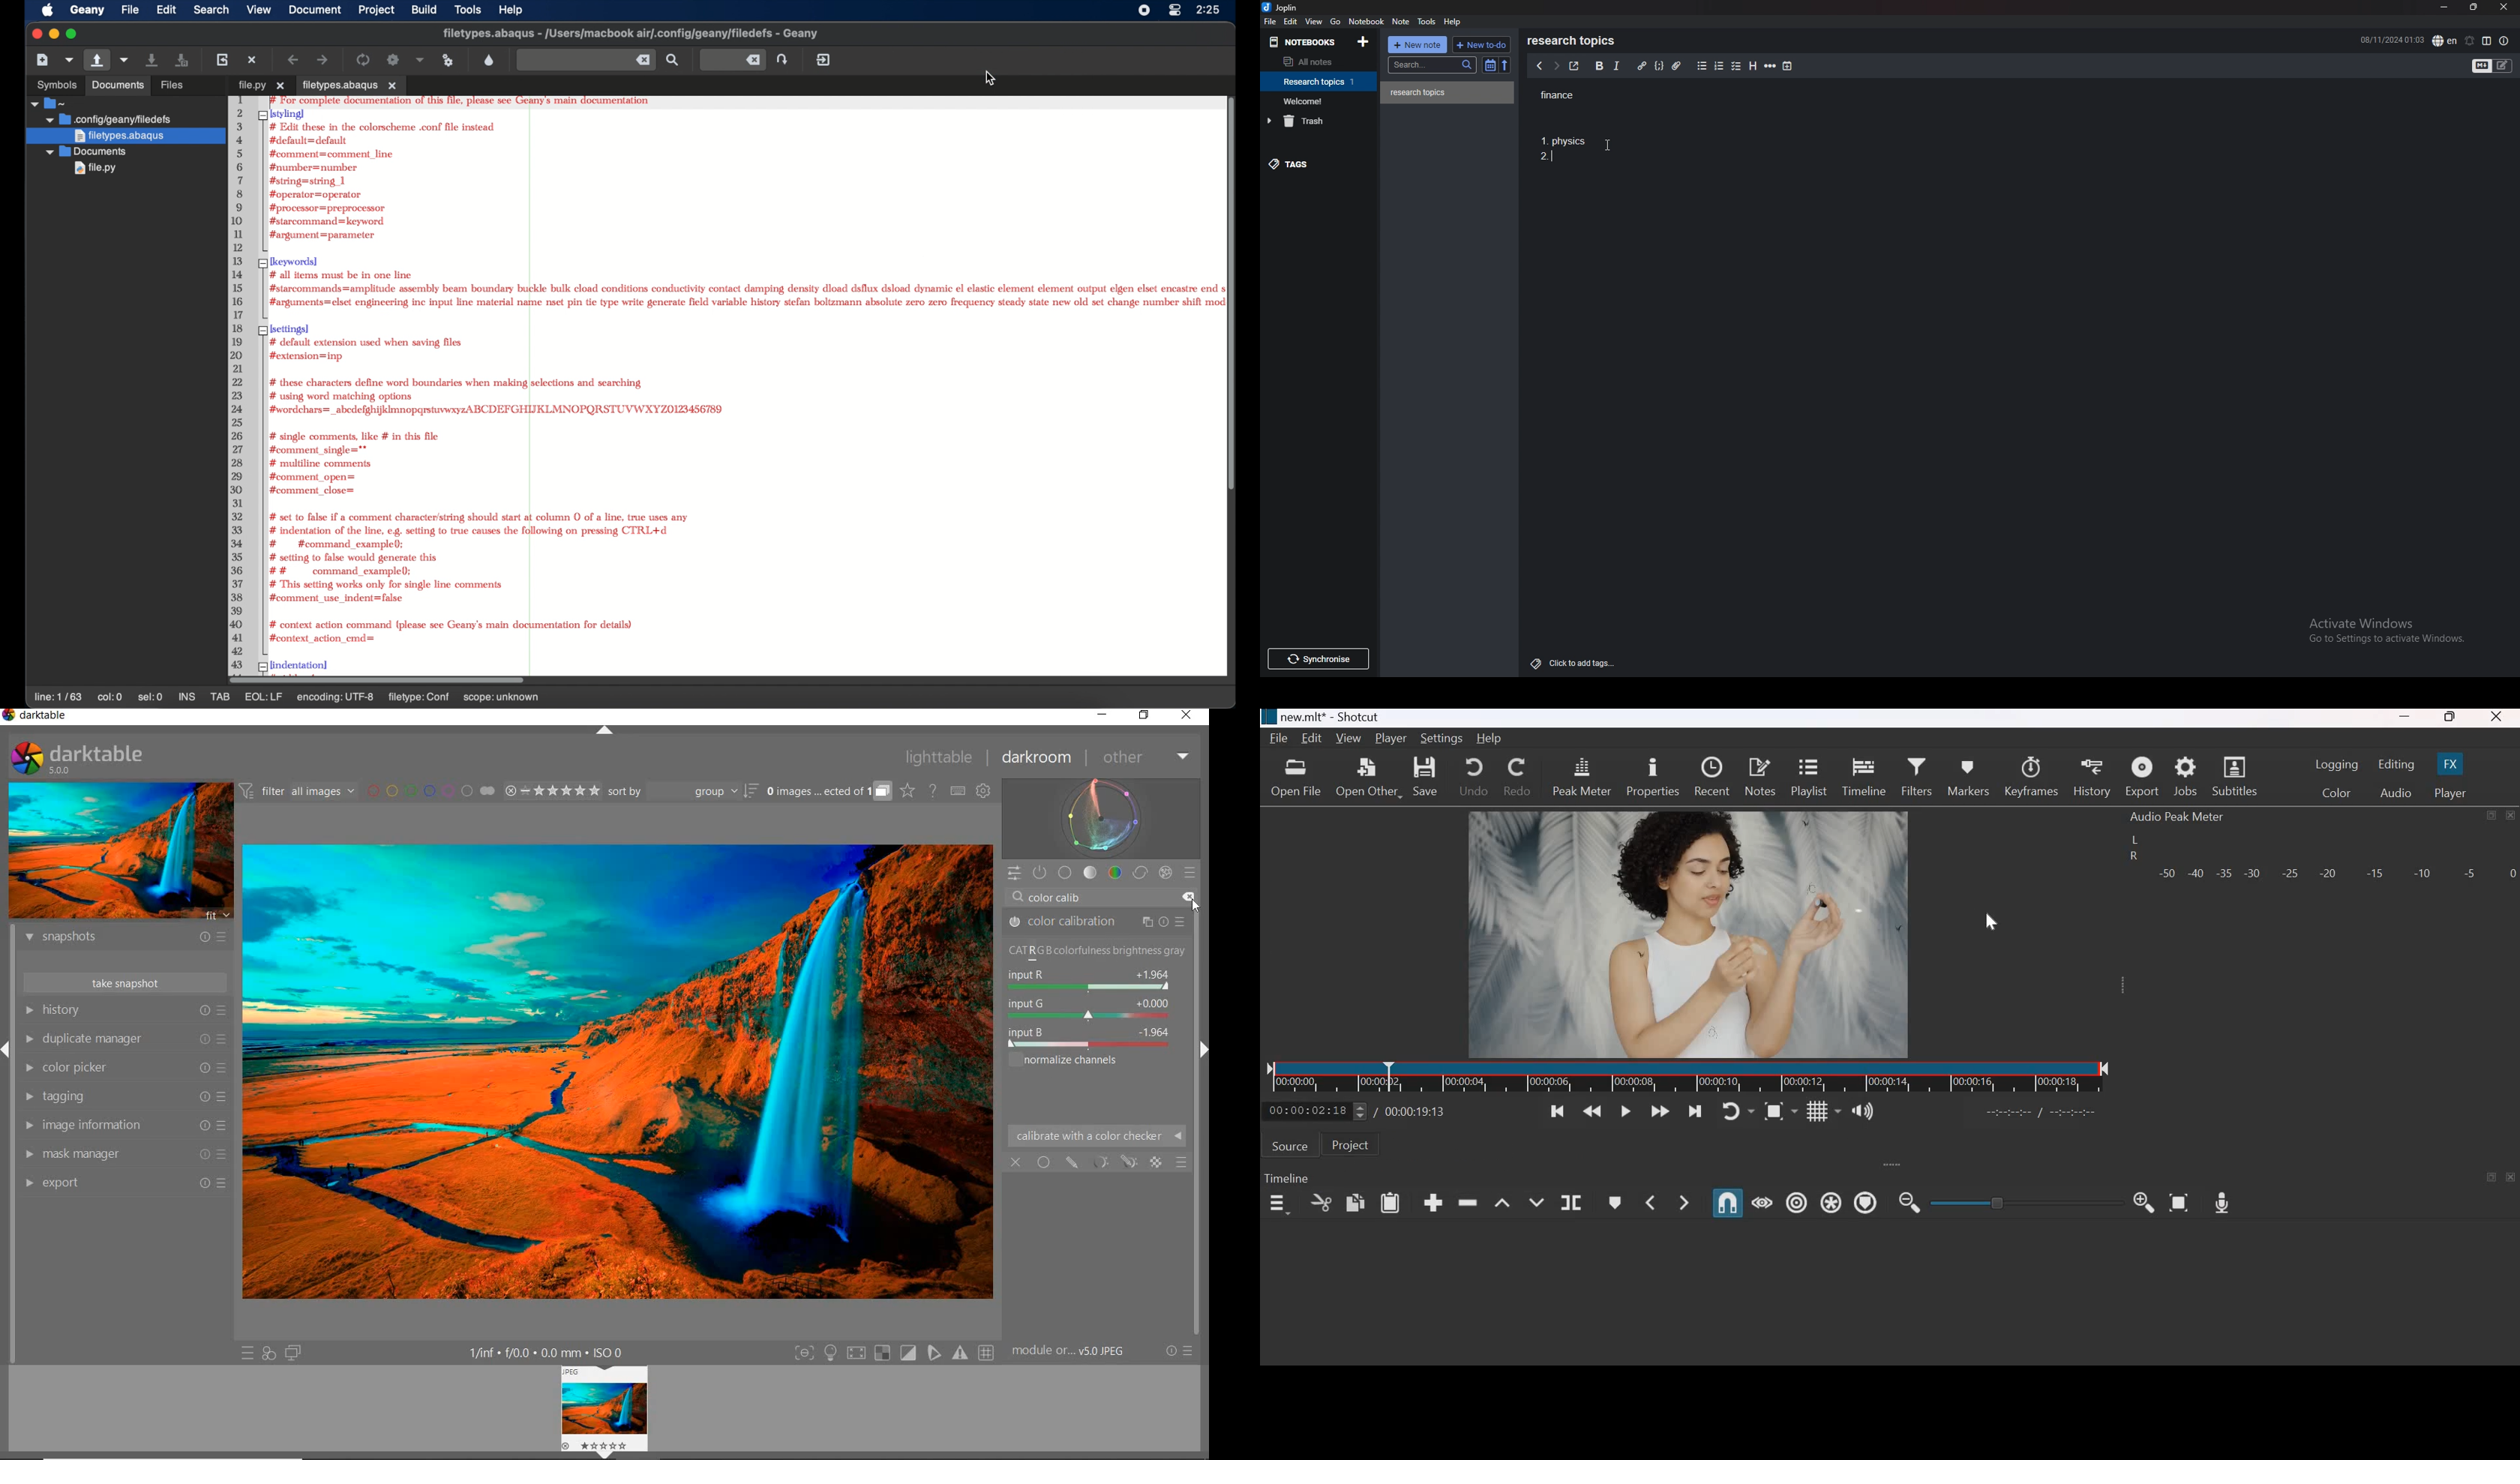 This screenshot has height=1484, width=2520. Describe the element at coordinates (1911, 1203) in the screenshot. I see `Zoom Timeline out` at that location.